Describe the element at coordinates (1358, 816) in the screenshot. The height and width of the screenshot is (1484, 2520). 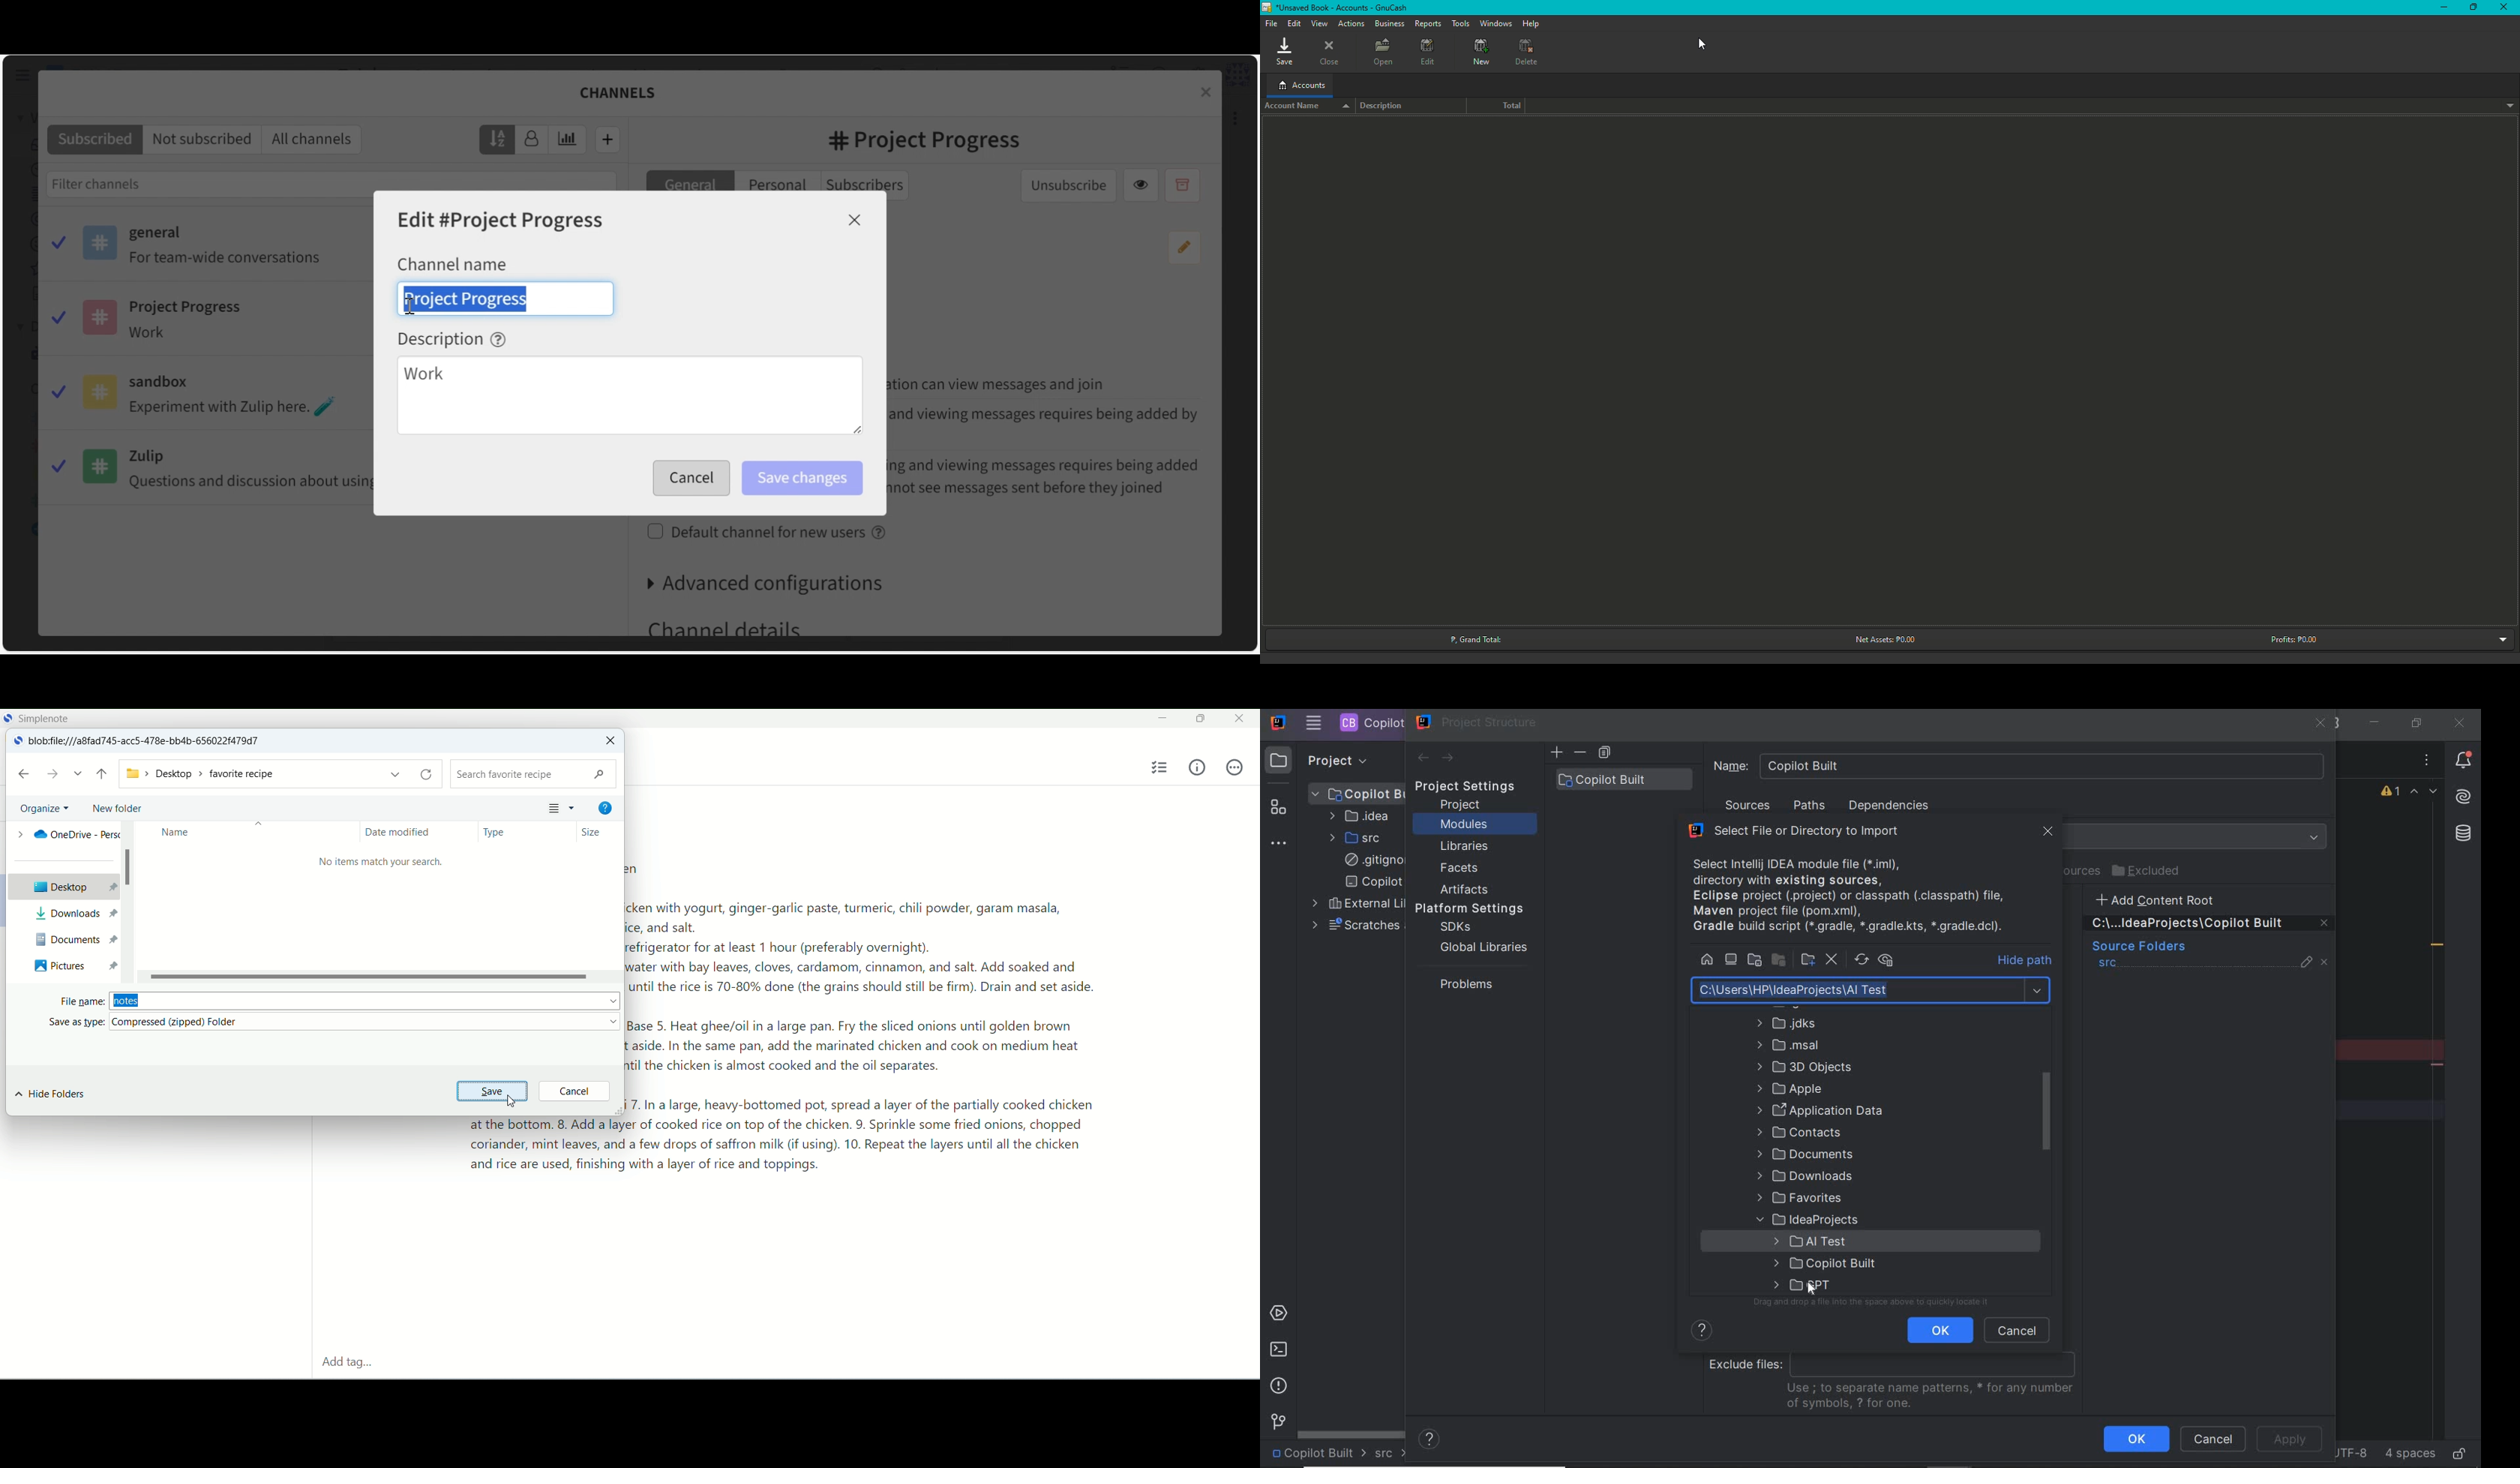
I see `IDEA` at that location.